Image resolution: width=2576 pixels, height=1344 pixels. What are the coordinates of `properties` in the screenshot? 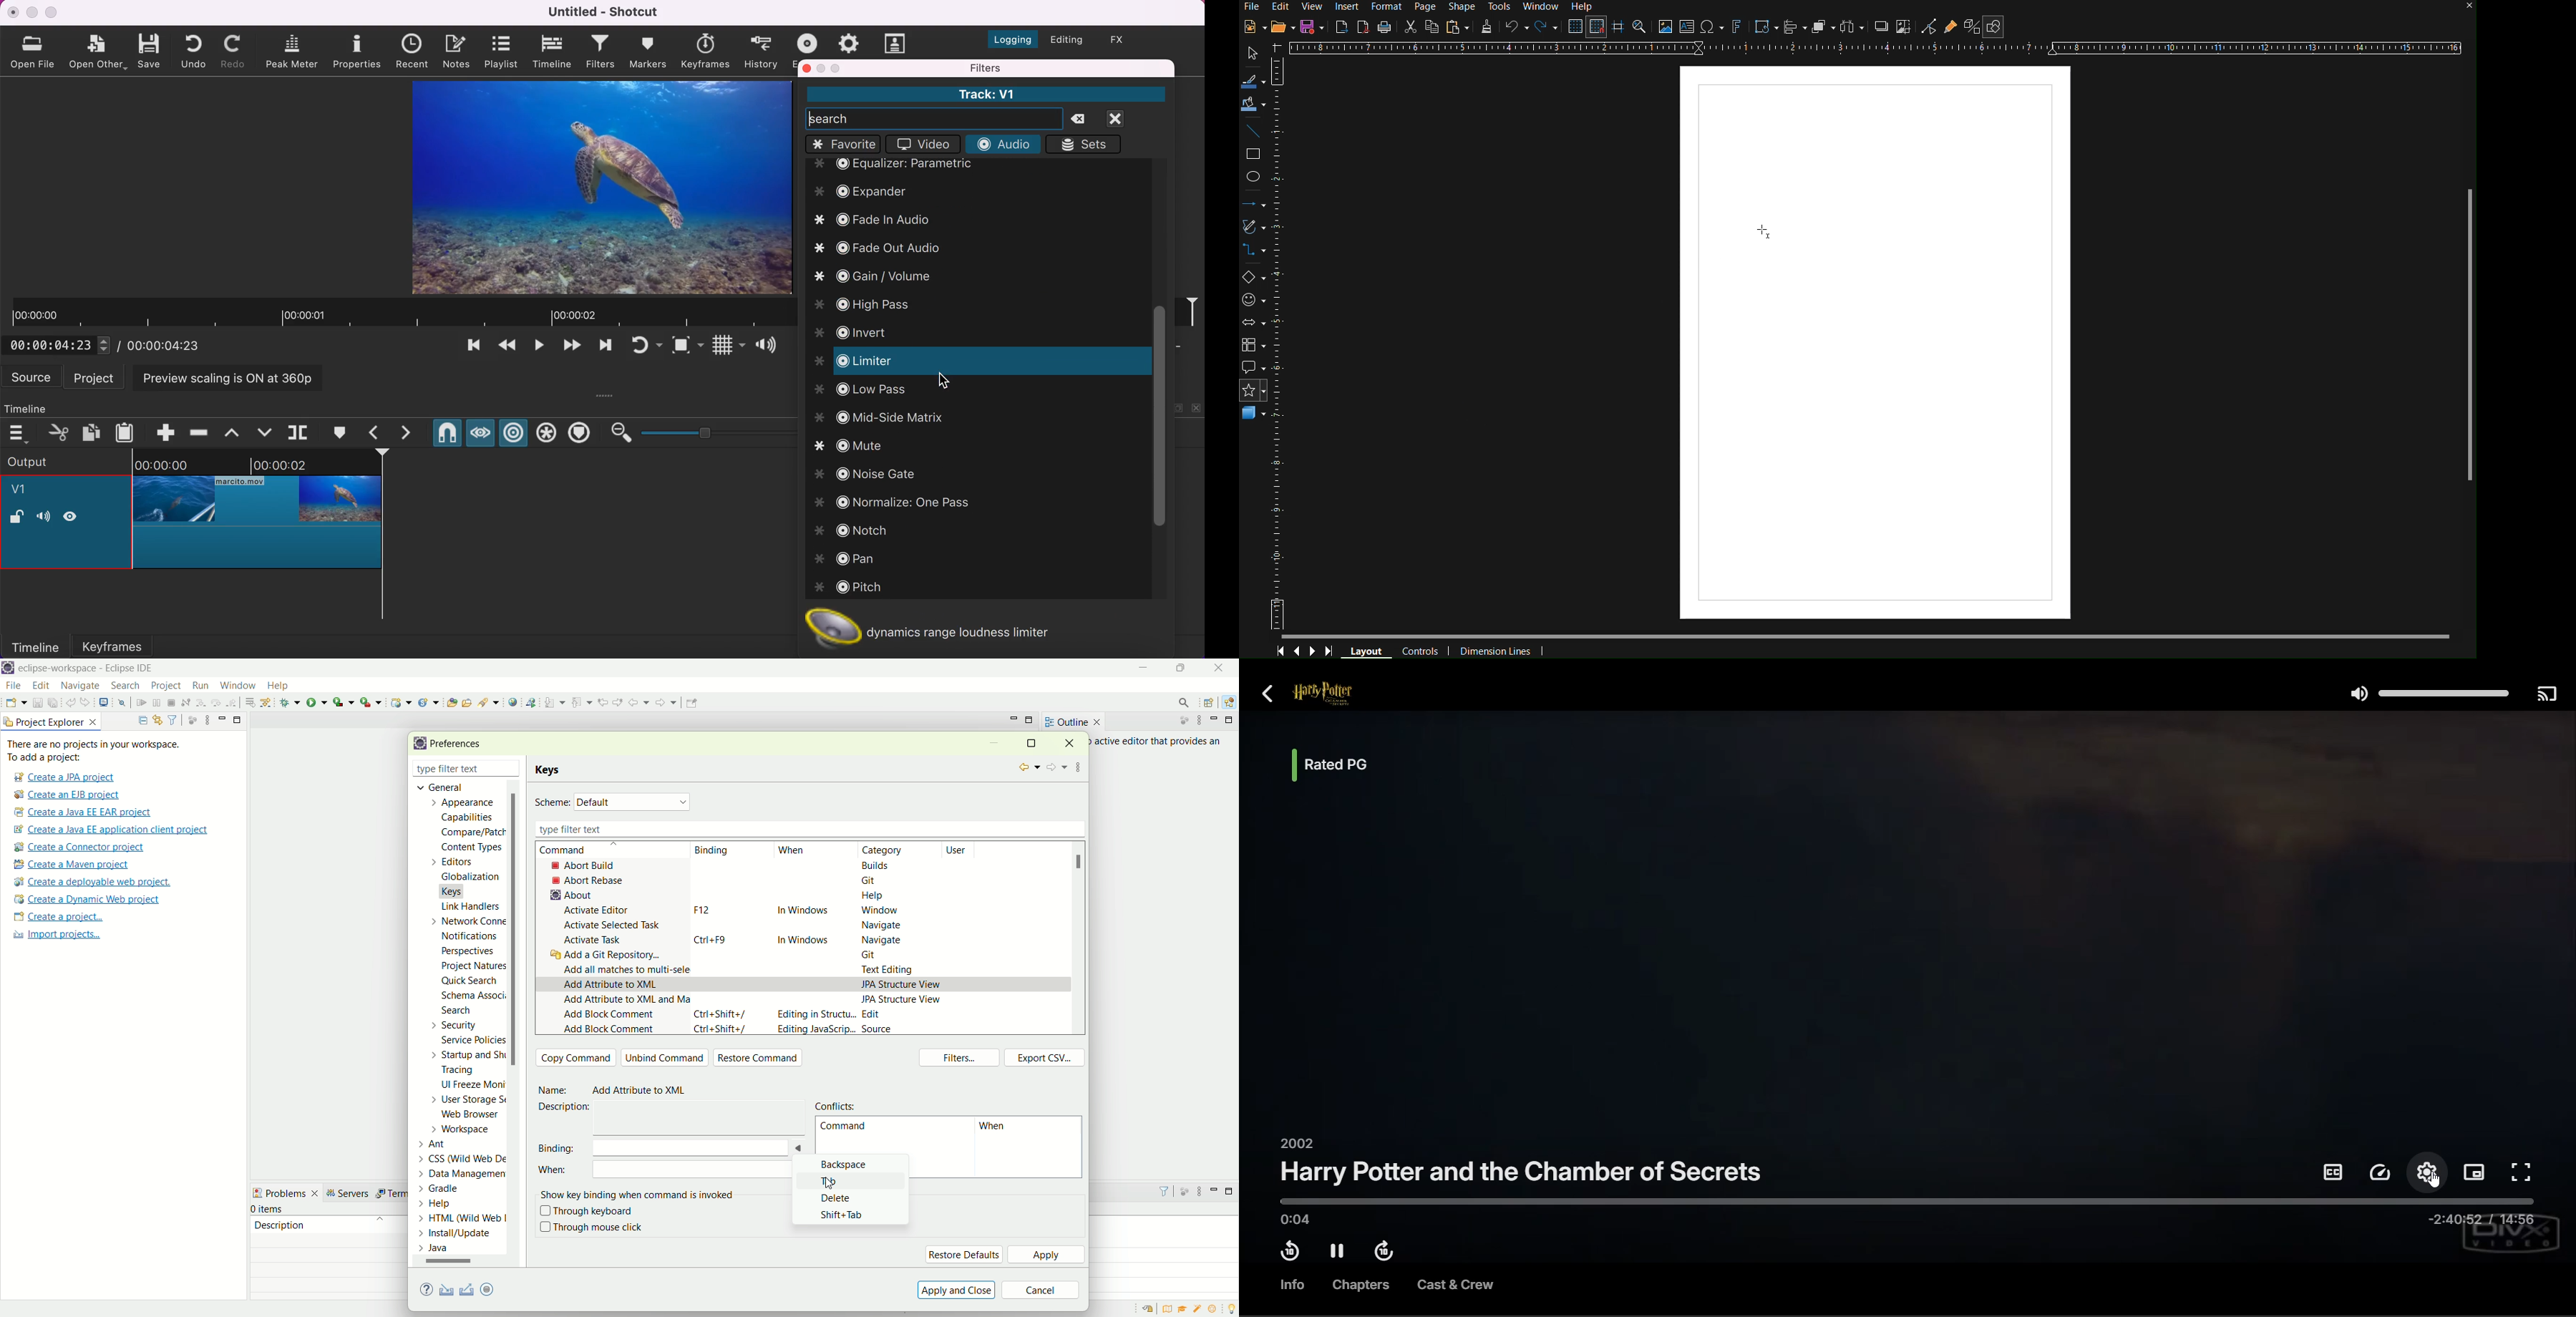 It's located at (358, 50).